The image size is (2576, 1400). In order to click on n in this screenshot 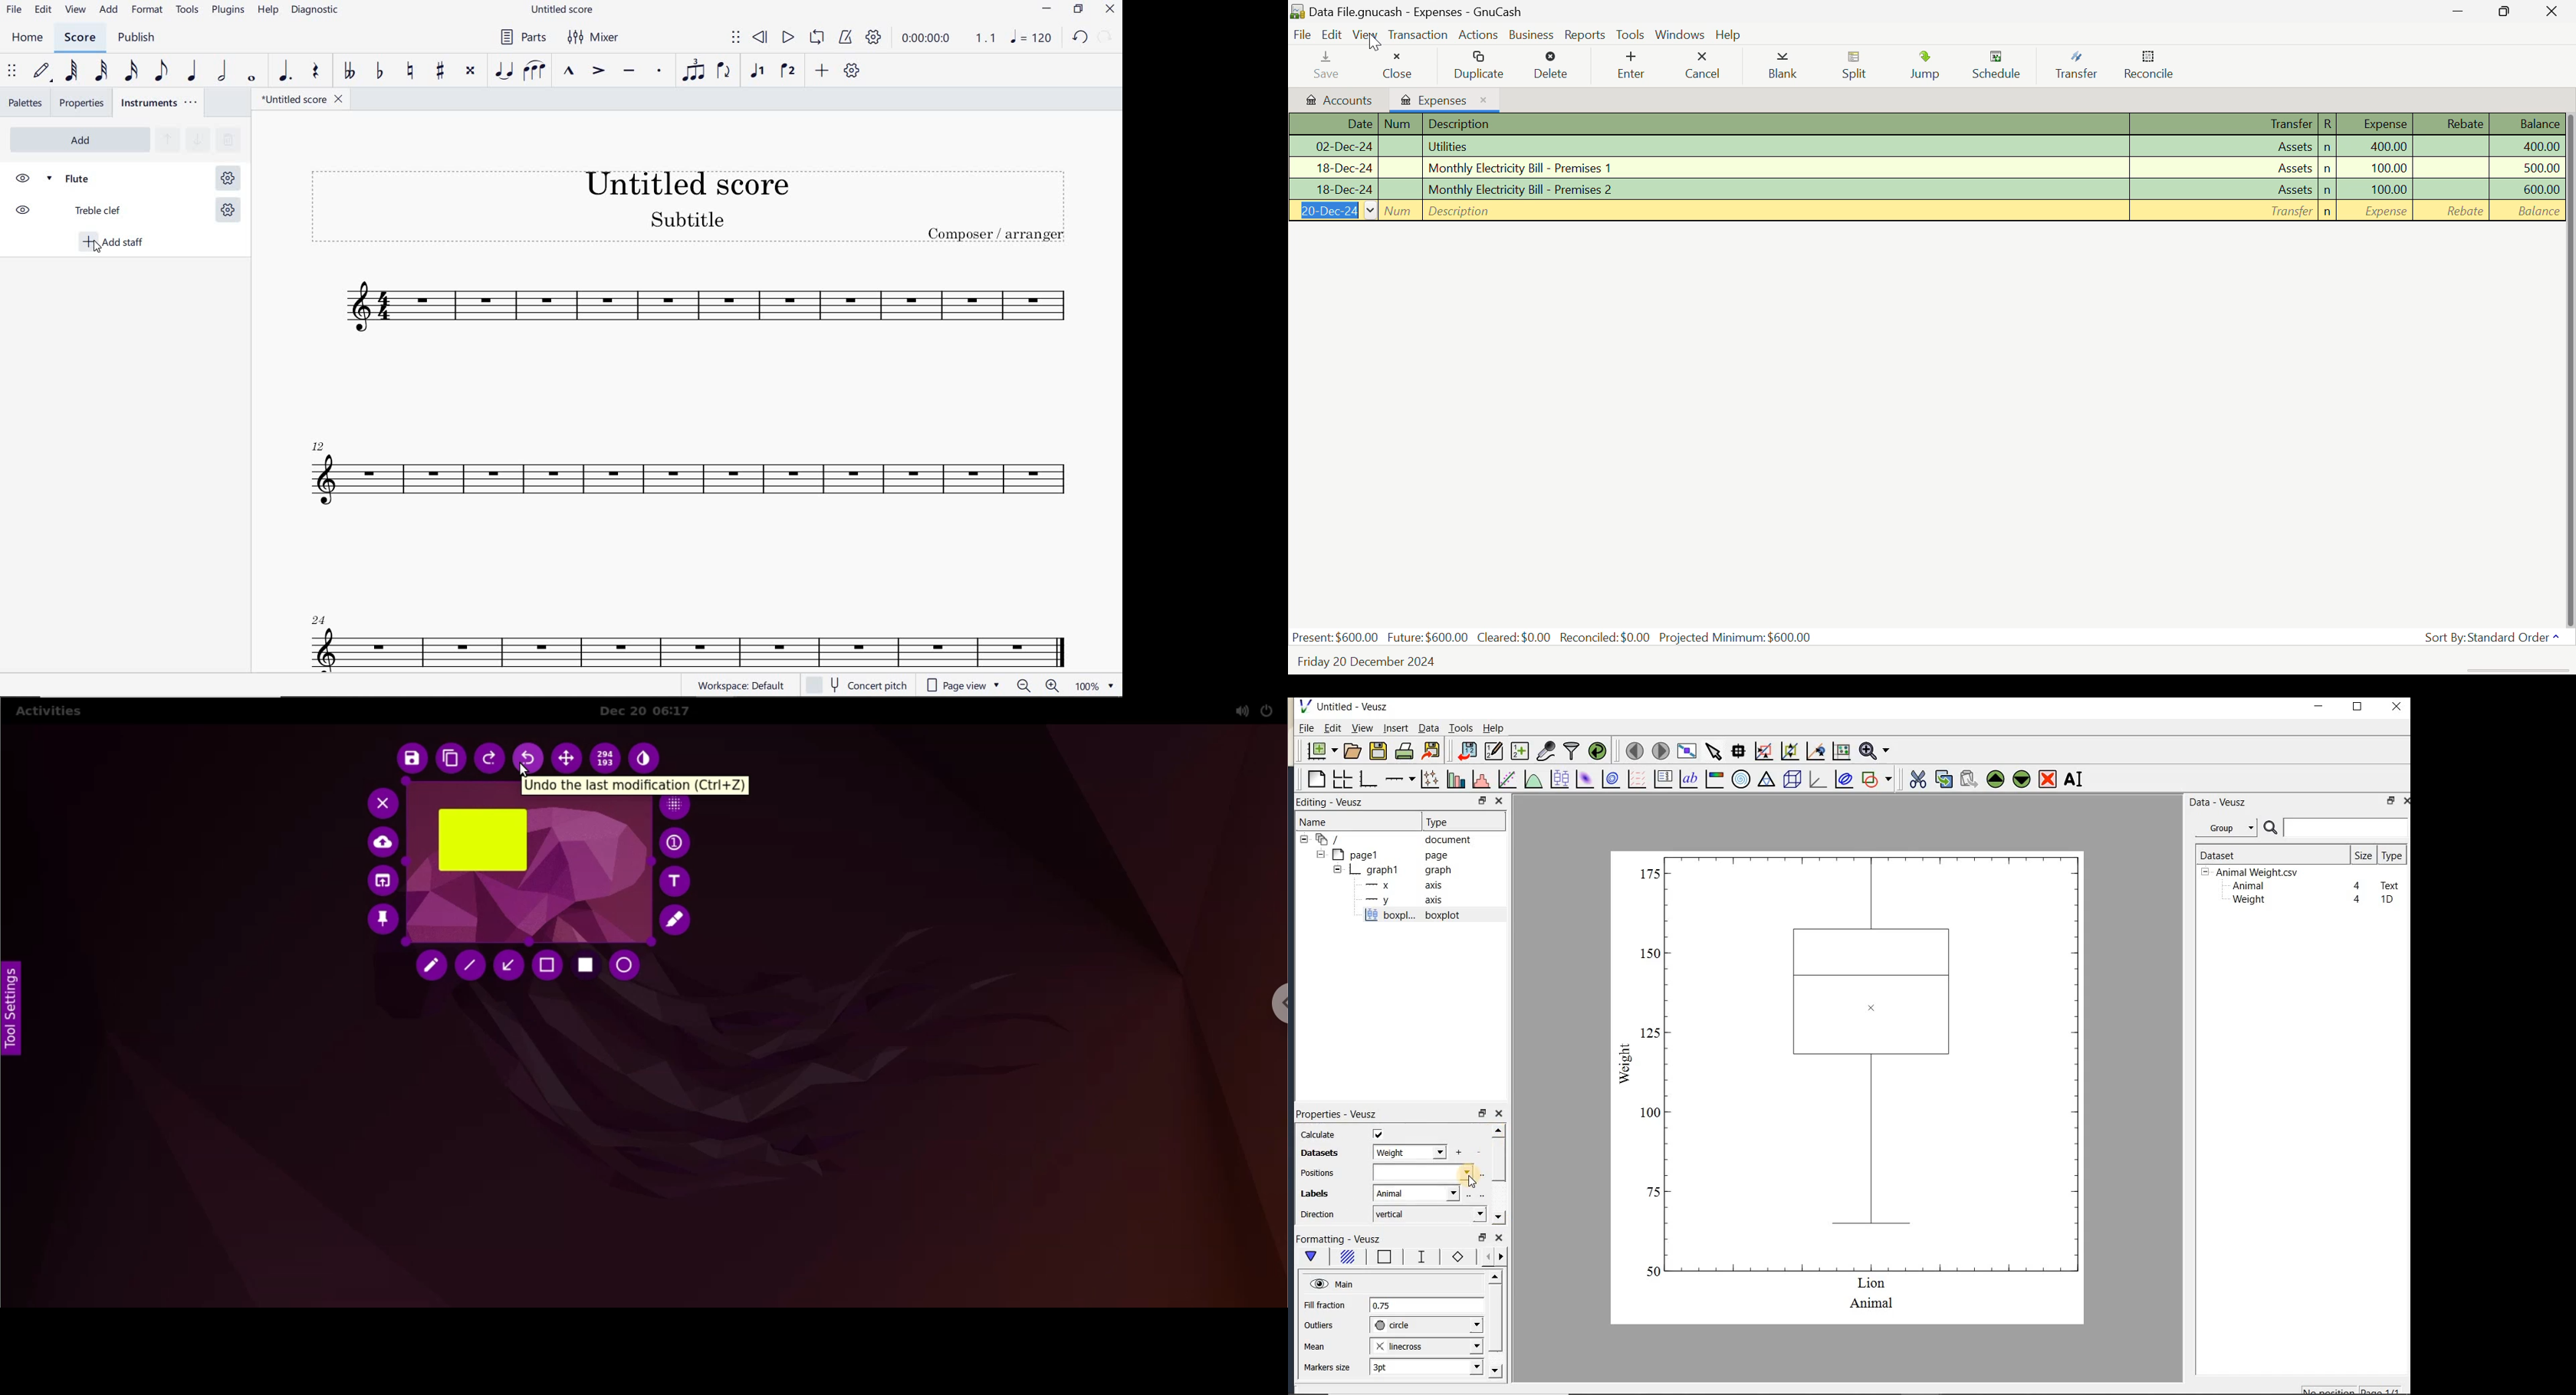, I will do `click(2328, 169)`.